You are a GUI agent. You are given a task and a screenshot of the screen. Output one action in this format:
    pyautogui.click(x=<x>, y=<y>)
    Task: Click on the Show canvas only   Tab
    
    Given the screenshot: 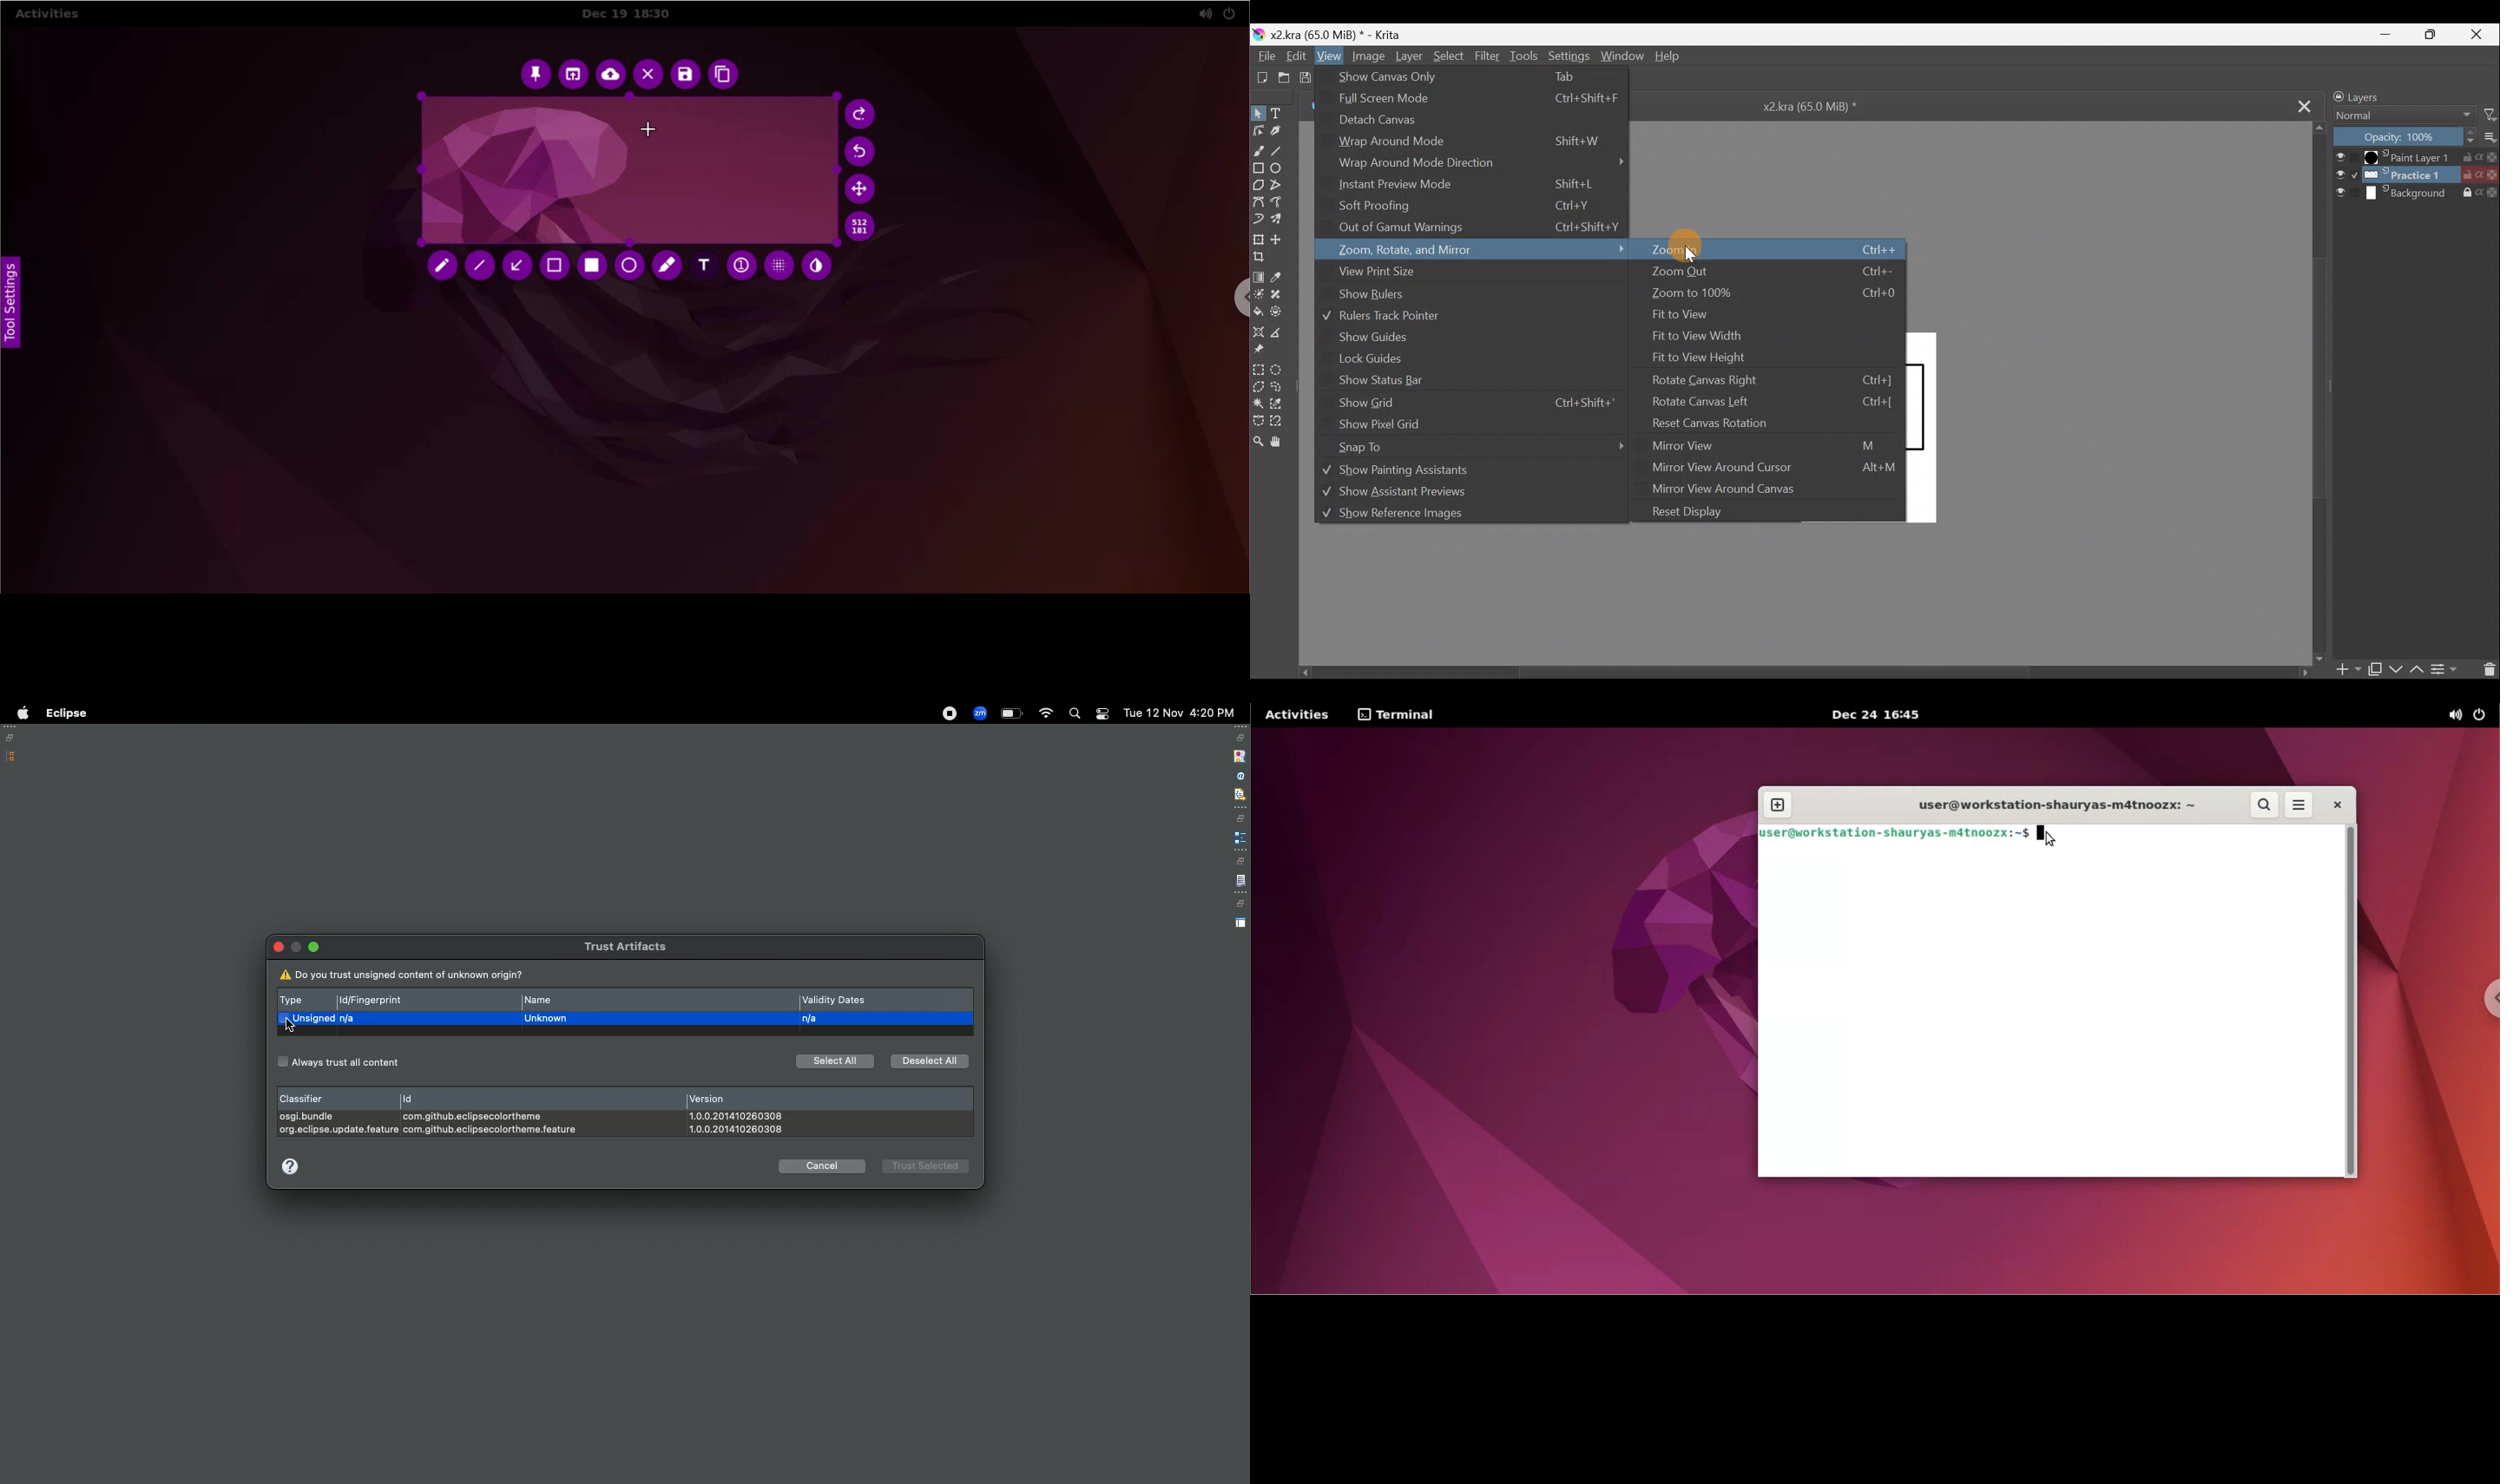 What is the action you would take?
    pyautogui.click(x=1460, y=78)
    